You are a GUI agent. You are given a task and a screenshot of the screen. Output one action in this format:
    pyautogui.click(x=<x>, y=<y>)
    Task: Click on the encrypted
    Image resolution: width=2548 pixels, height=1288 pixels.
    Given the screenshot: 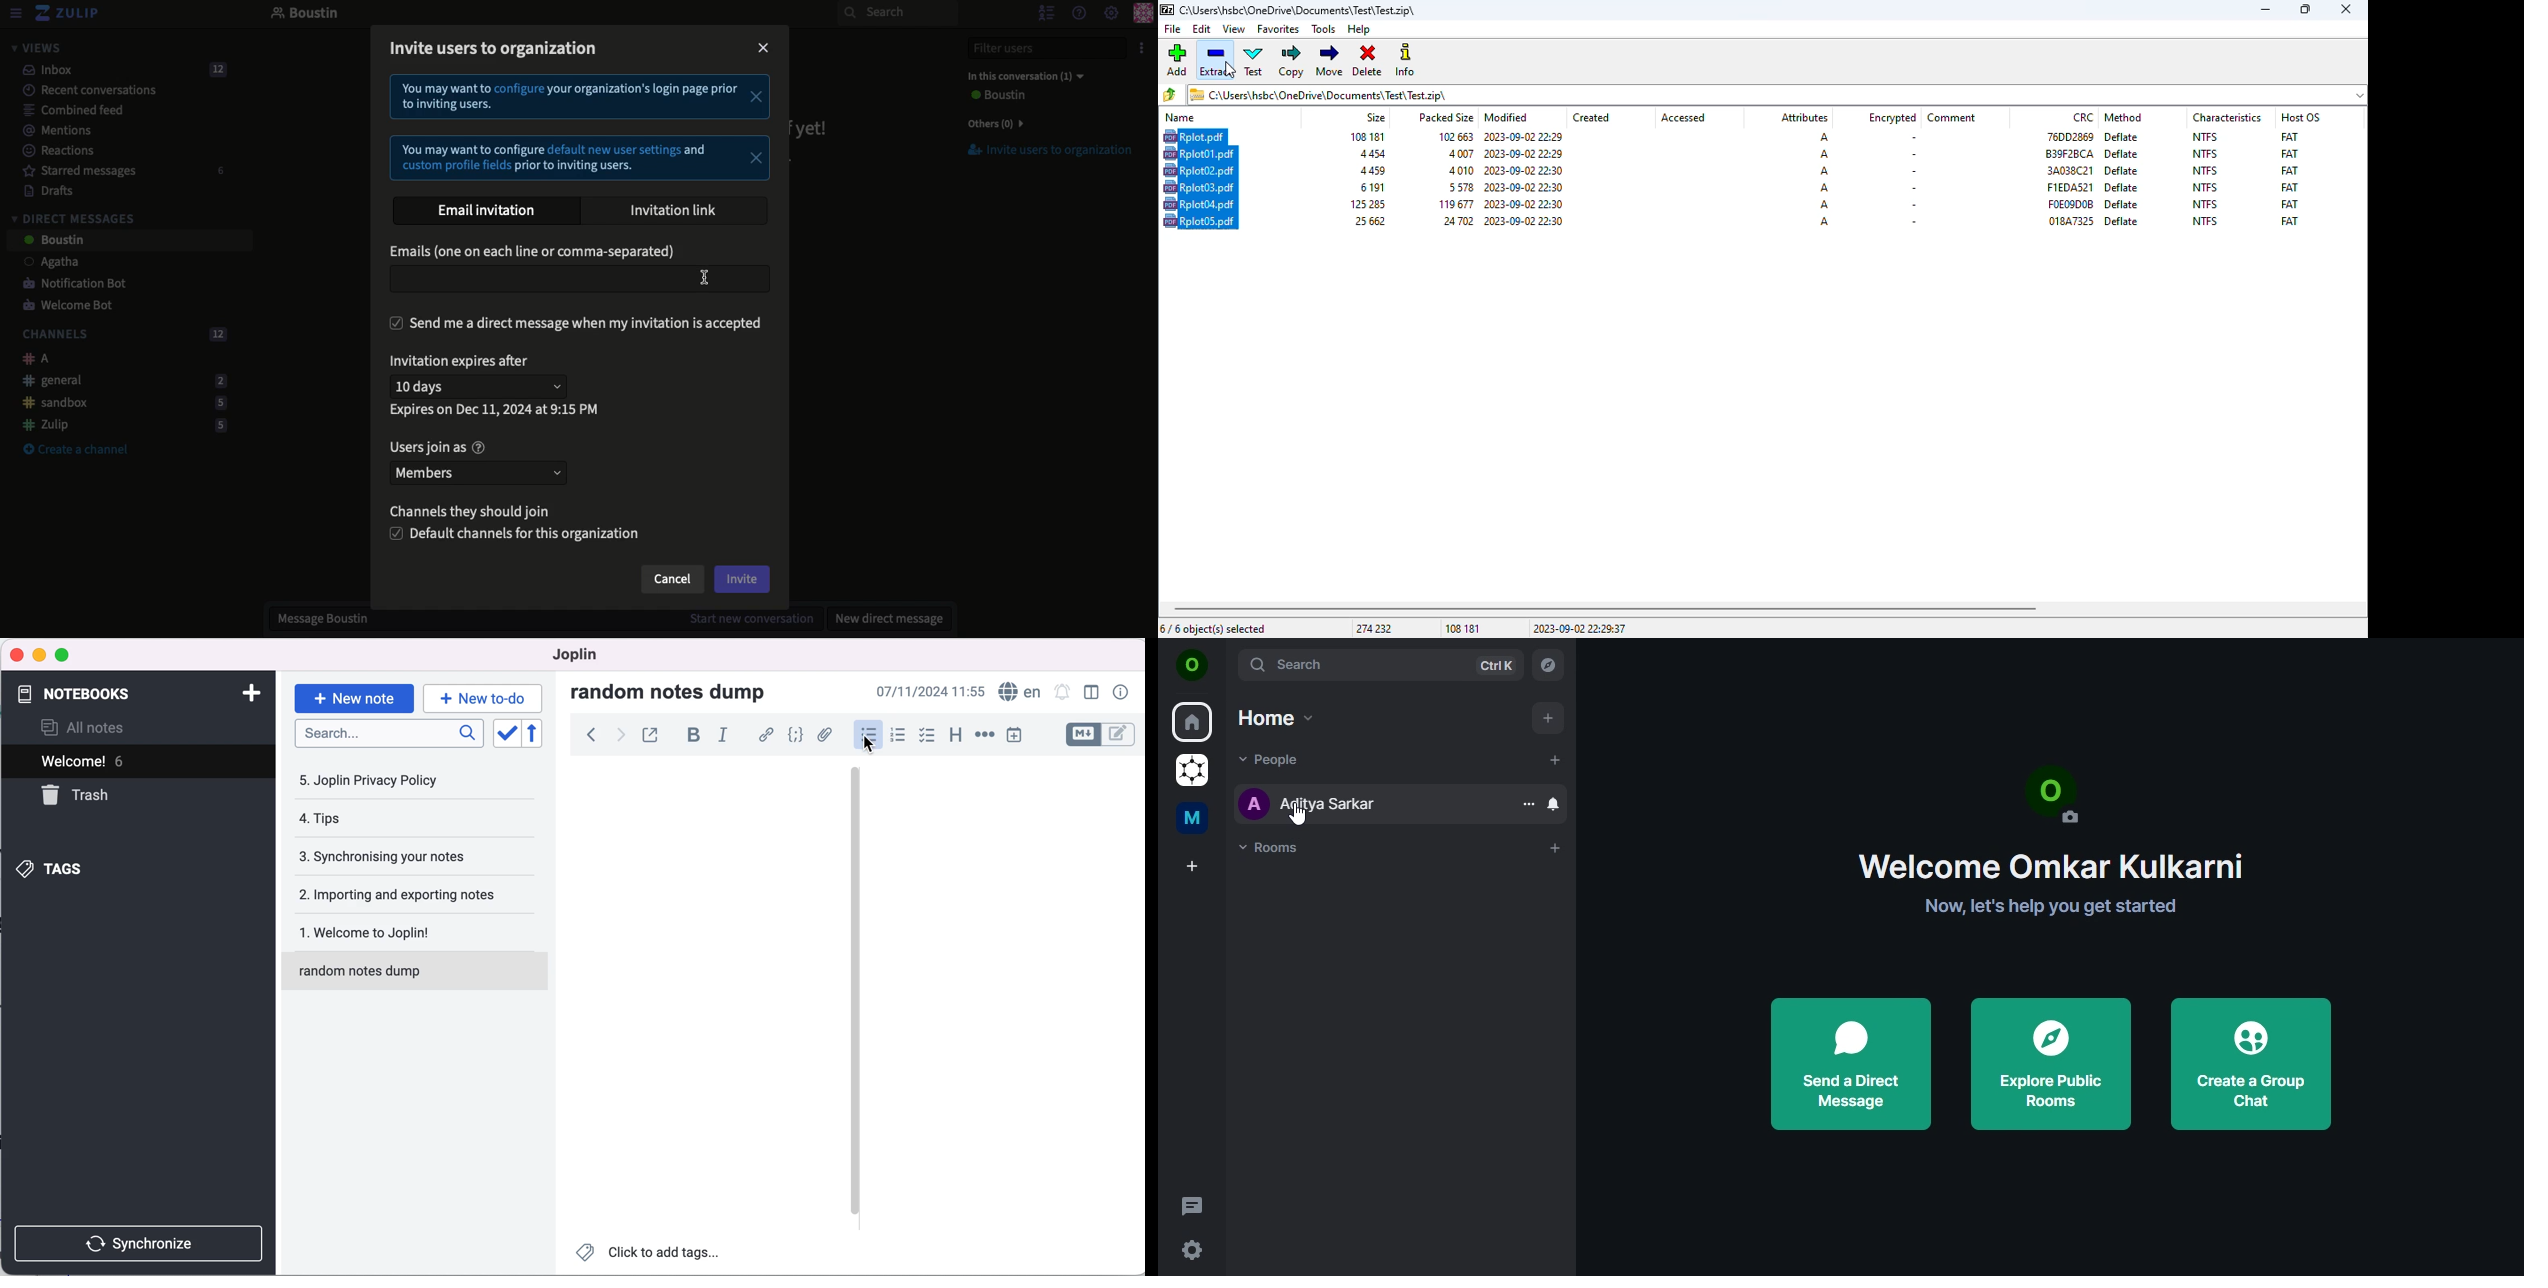 What is the action you would take?
    pyautogui.click(x=1893, y=118)
    